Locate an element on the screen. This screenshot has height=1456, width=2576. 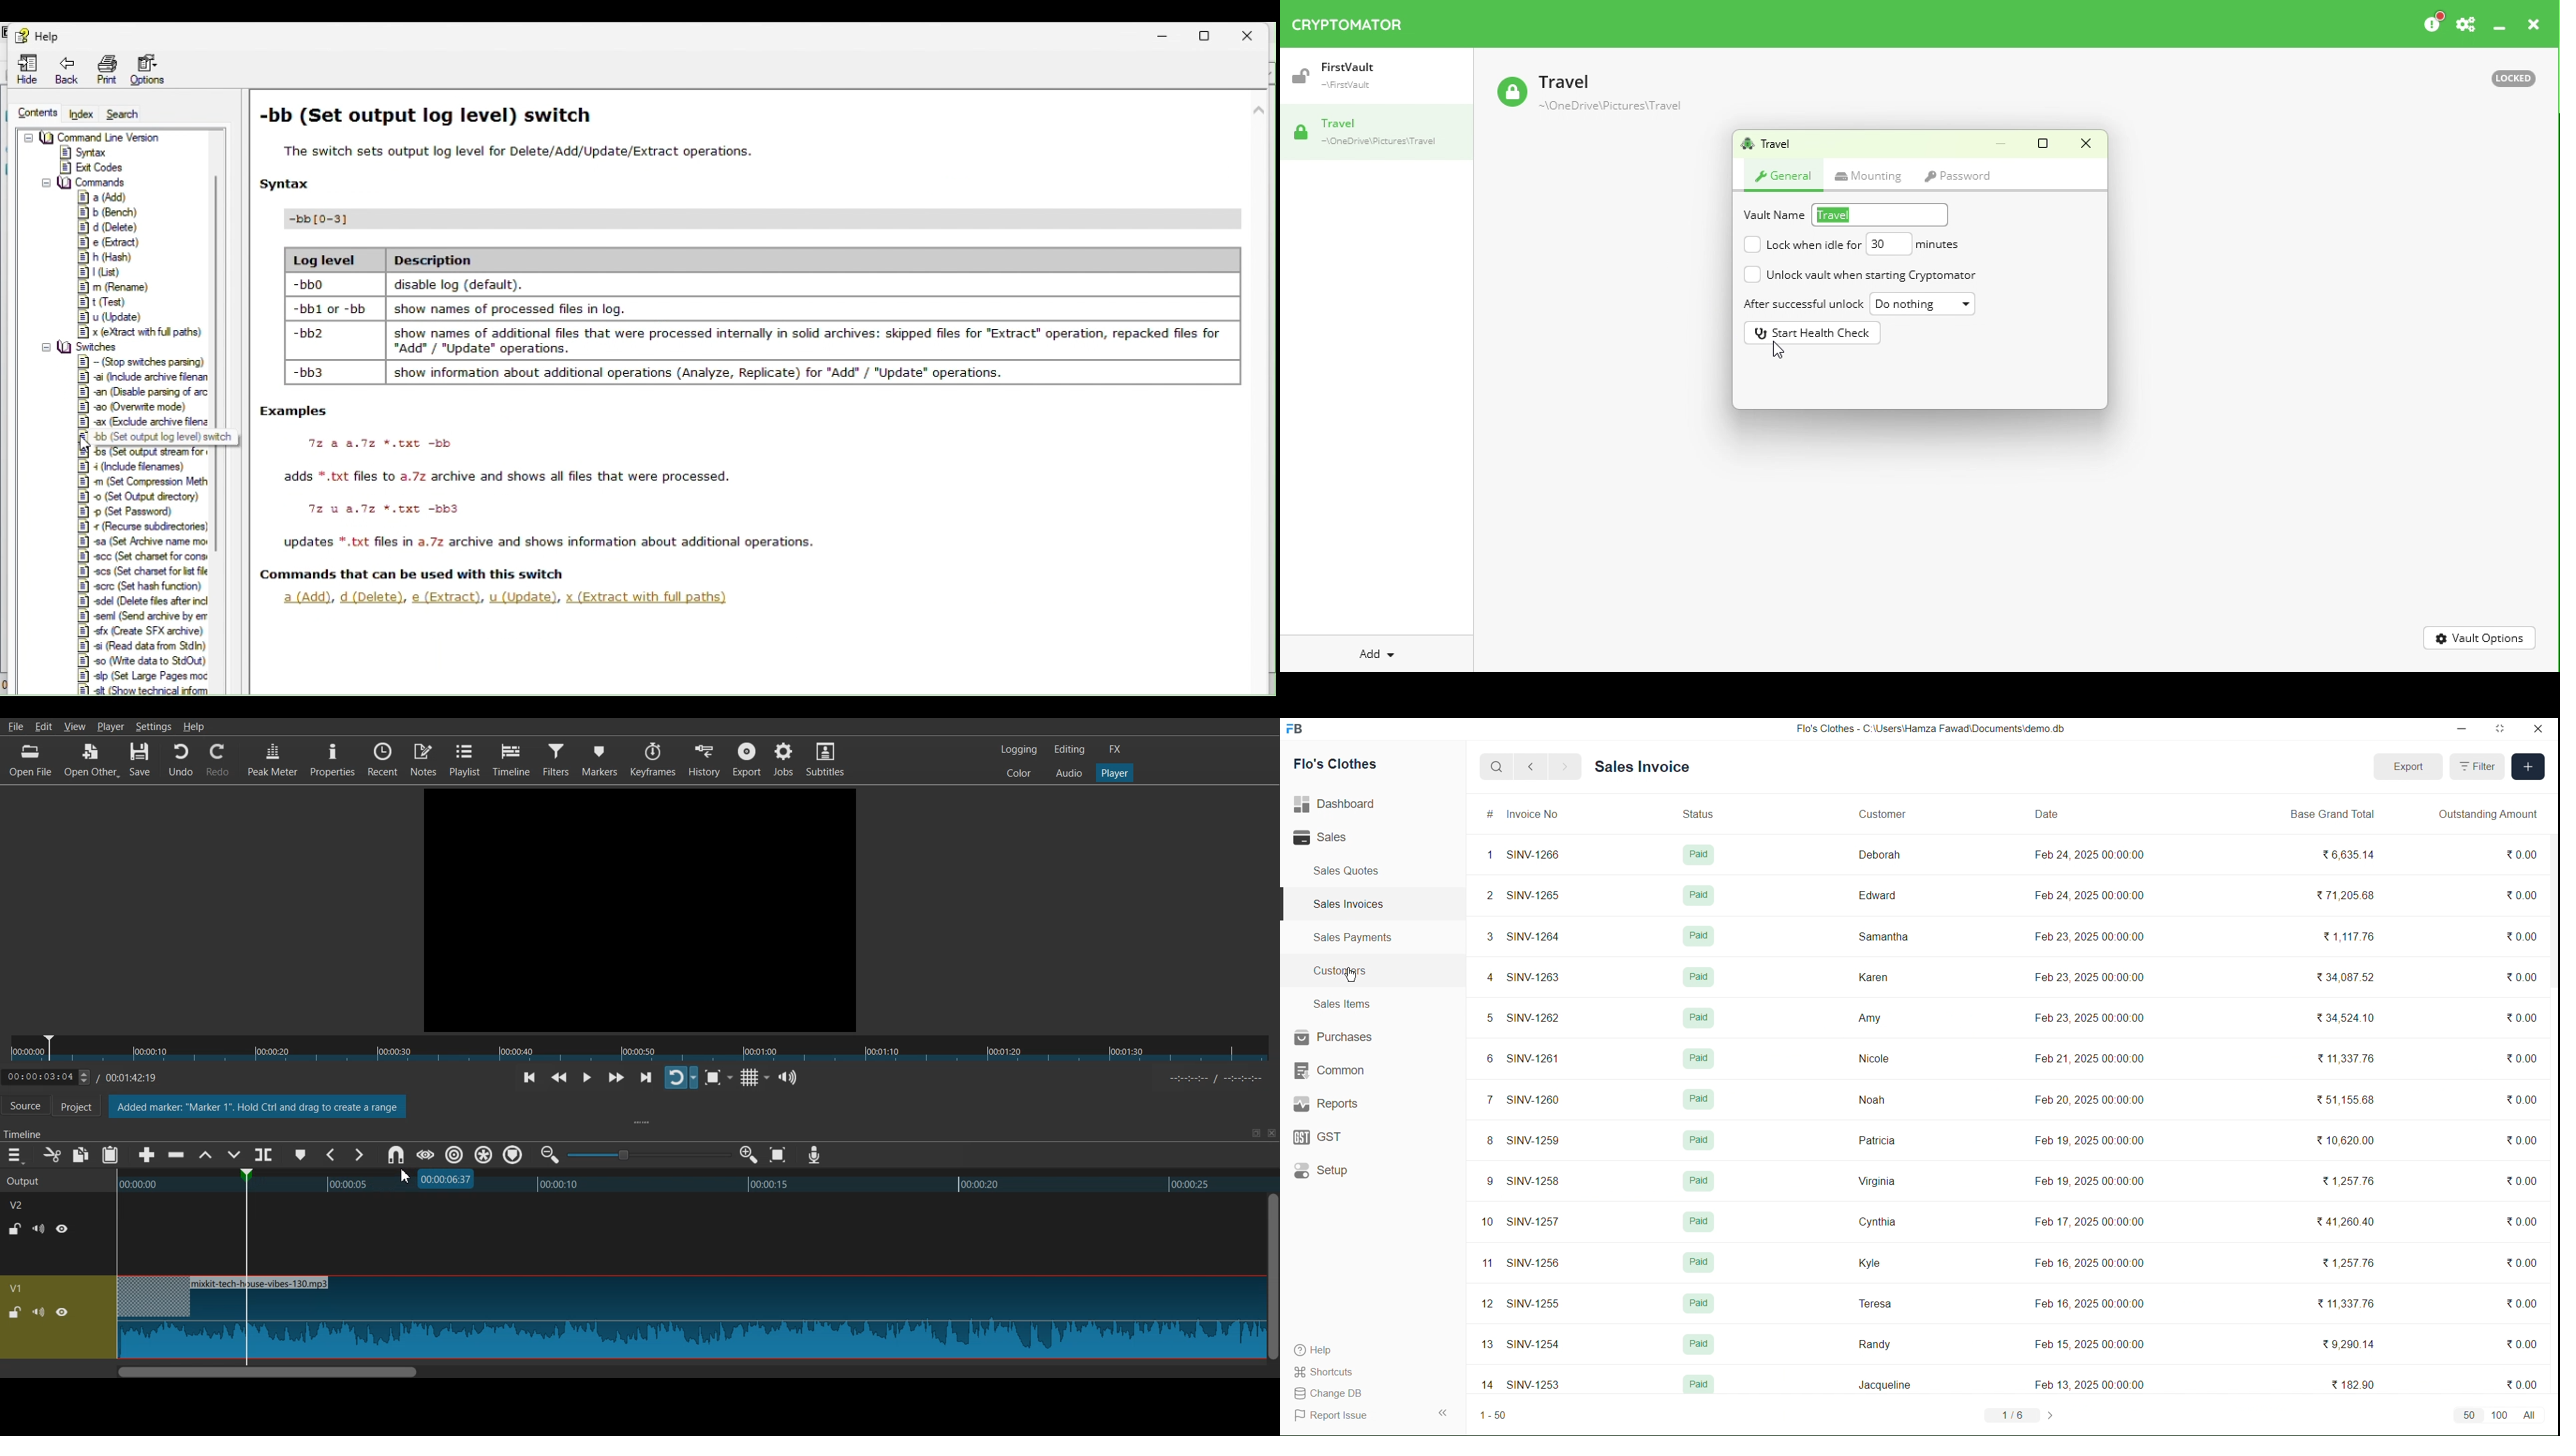
4 is located at coordinates (1483, 974).